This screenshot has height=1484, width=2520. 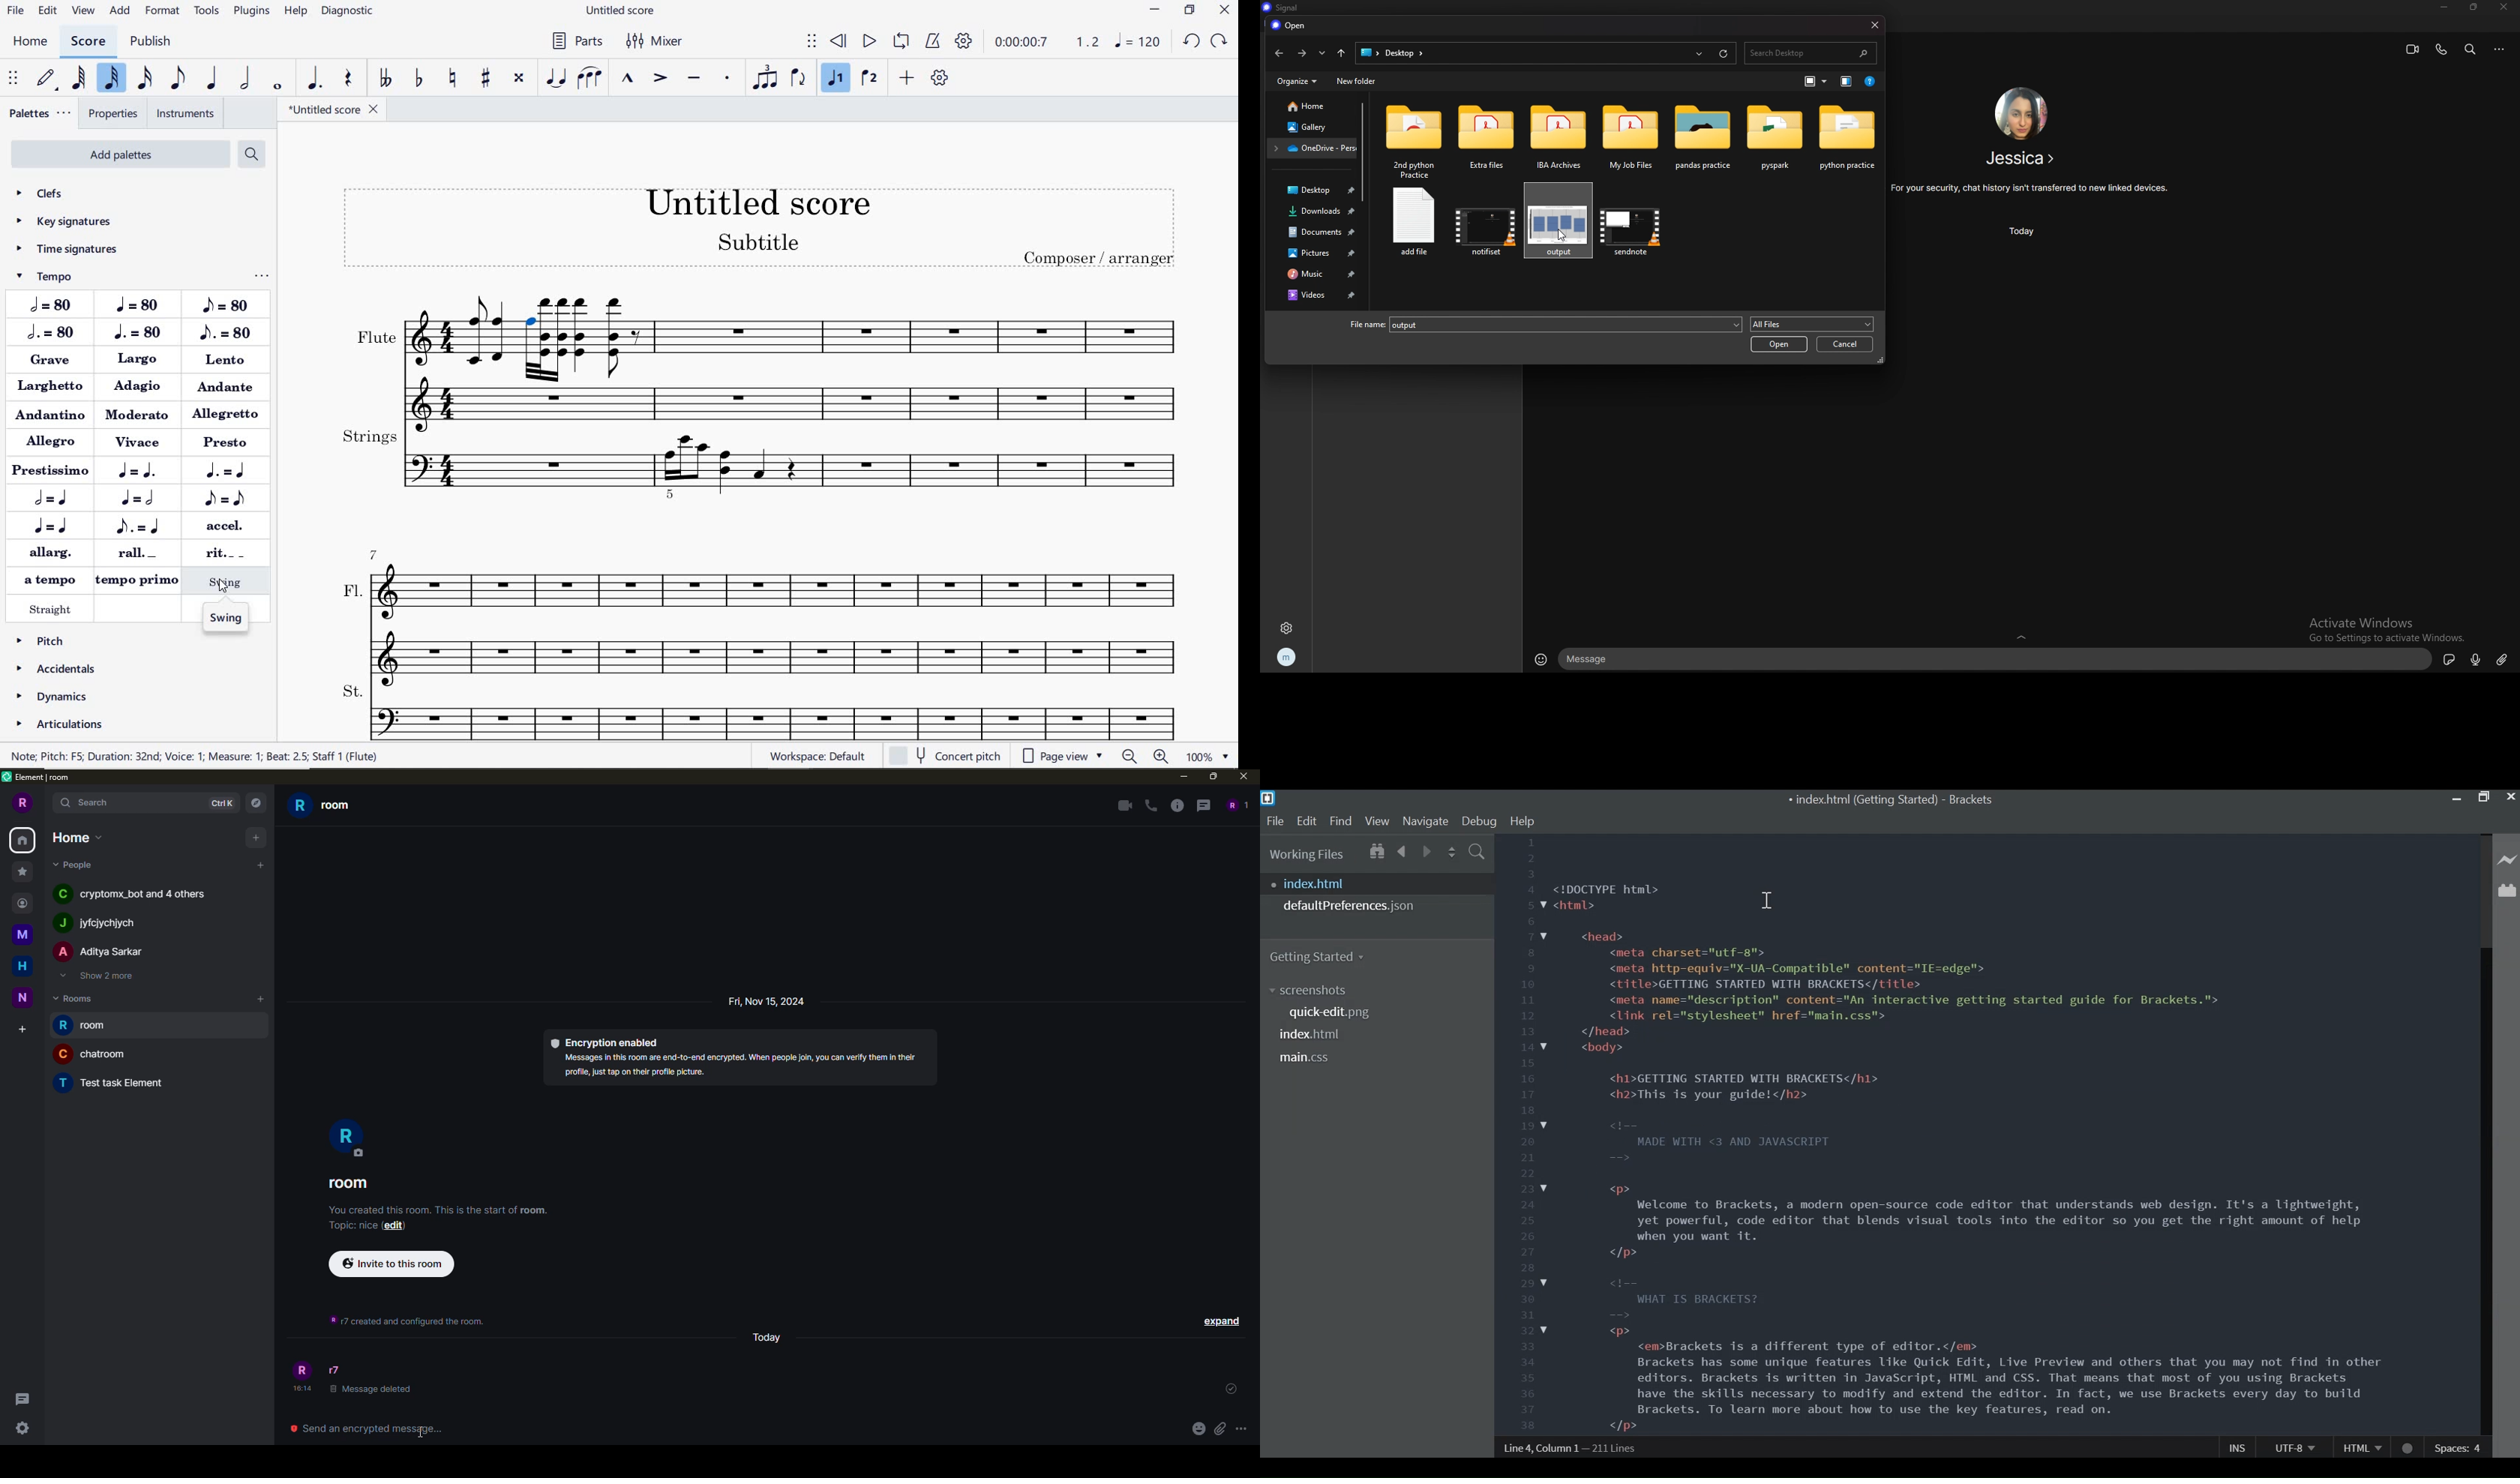 I want to click on key signatures, so click(x=73, y=222).